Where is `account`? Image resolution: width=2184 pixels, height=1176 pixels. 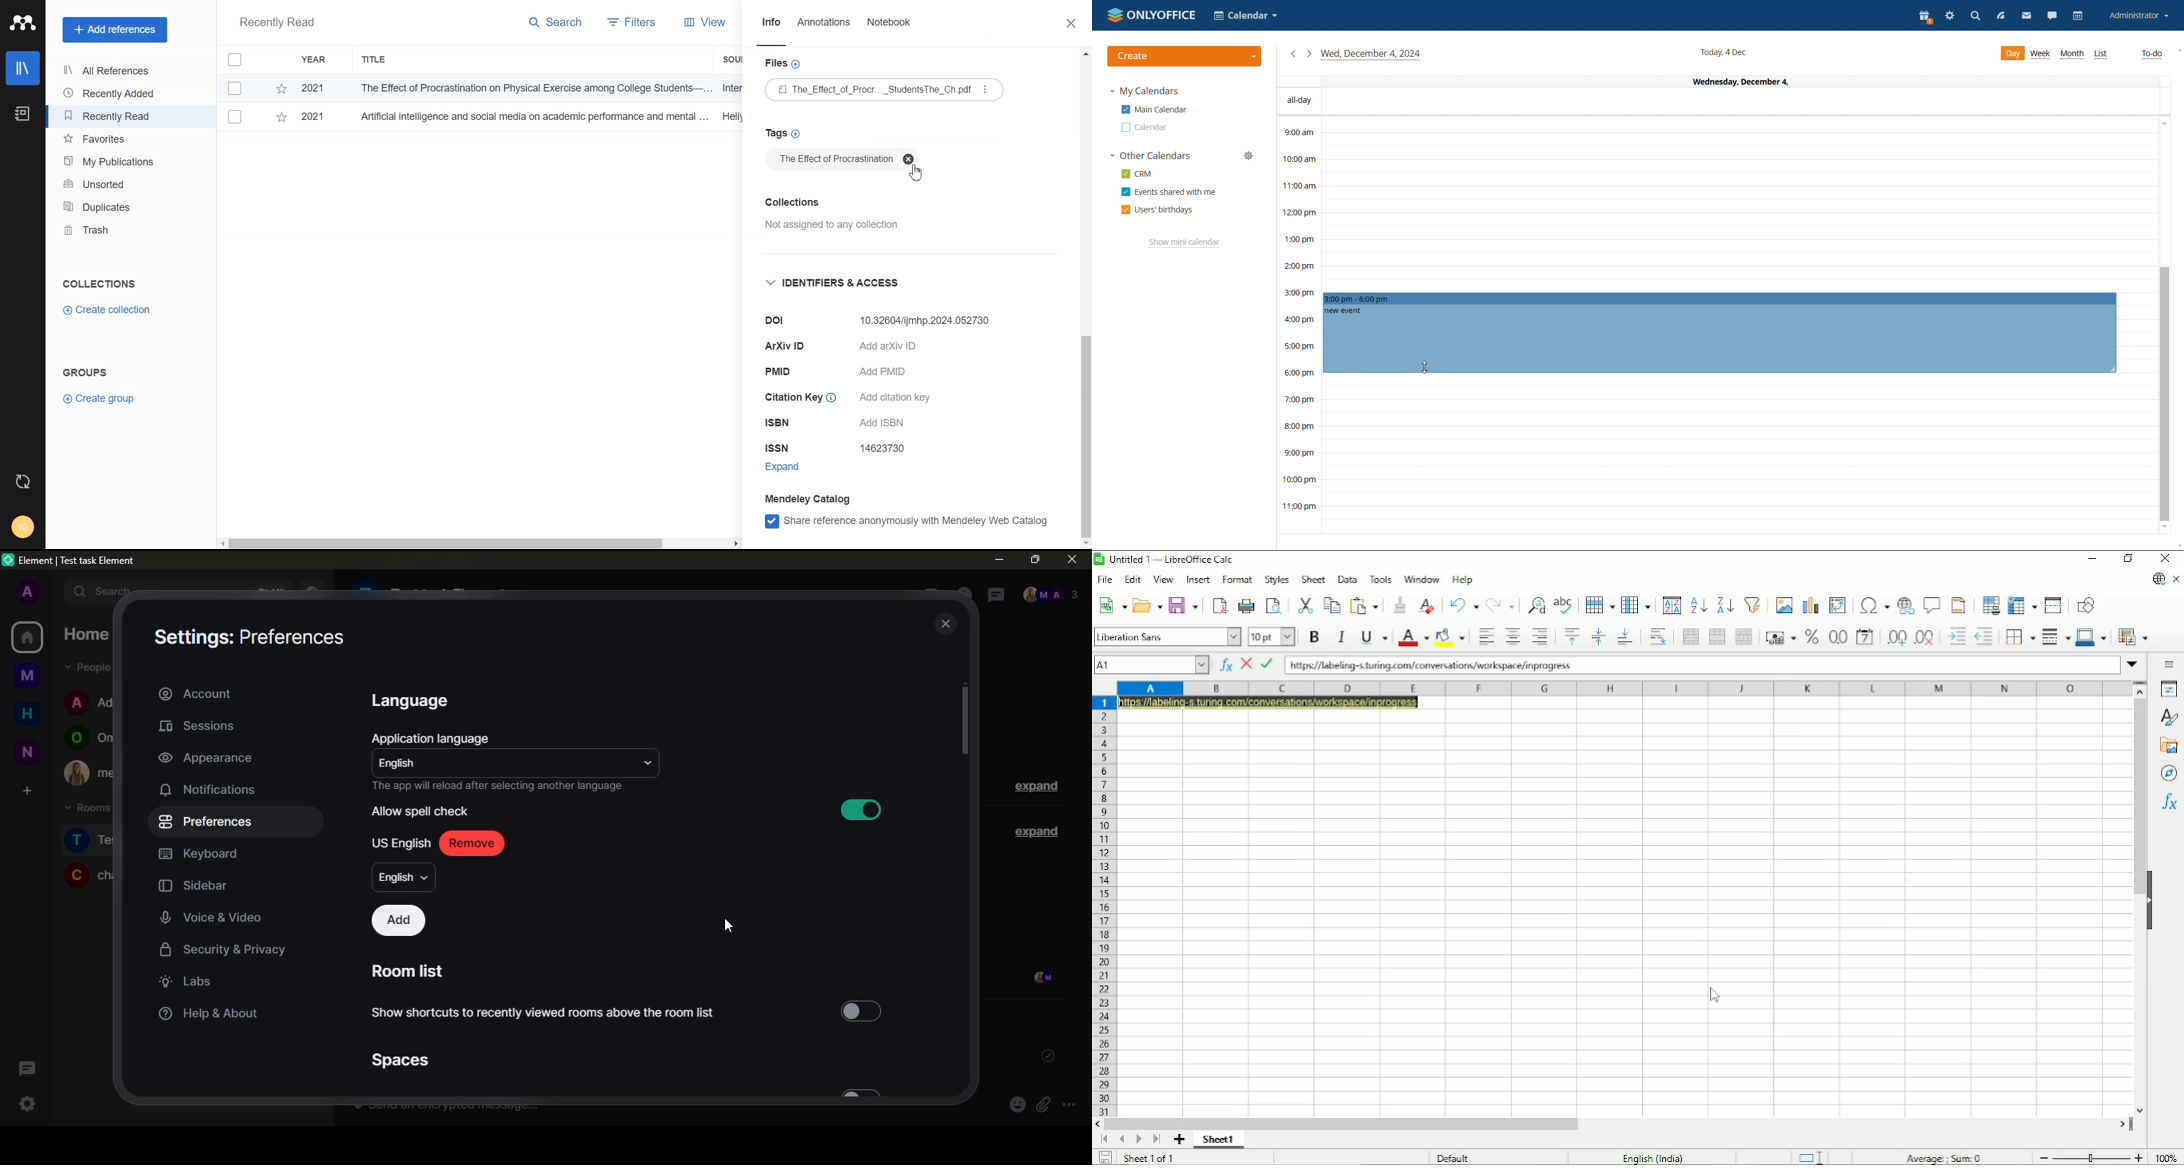 account is located at coordinates (196, 693).